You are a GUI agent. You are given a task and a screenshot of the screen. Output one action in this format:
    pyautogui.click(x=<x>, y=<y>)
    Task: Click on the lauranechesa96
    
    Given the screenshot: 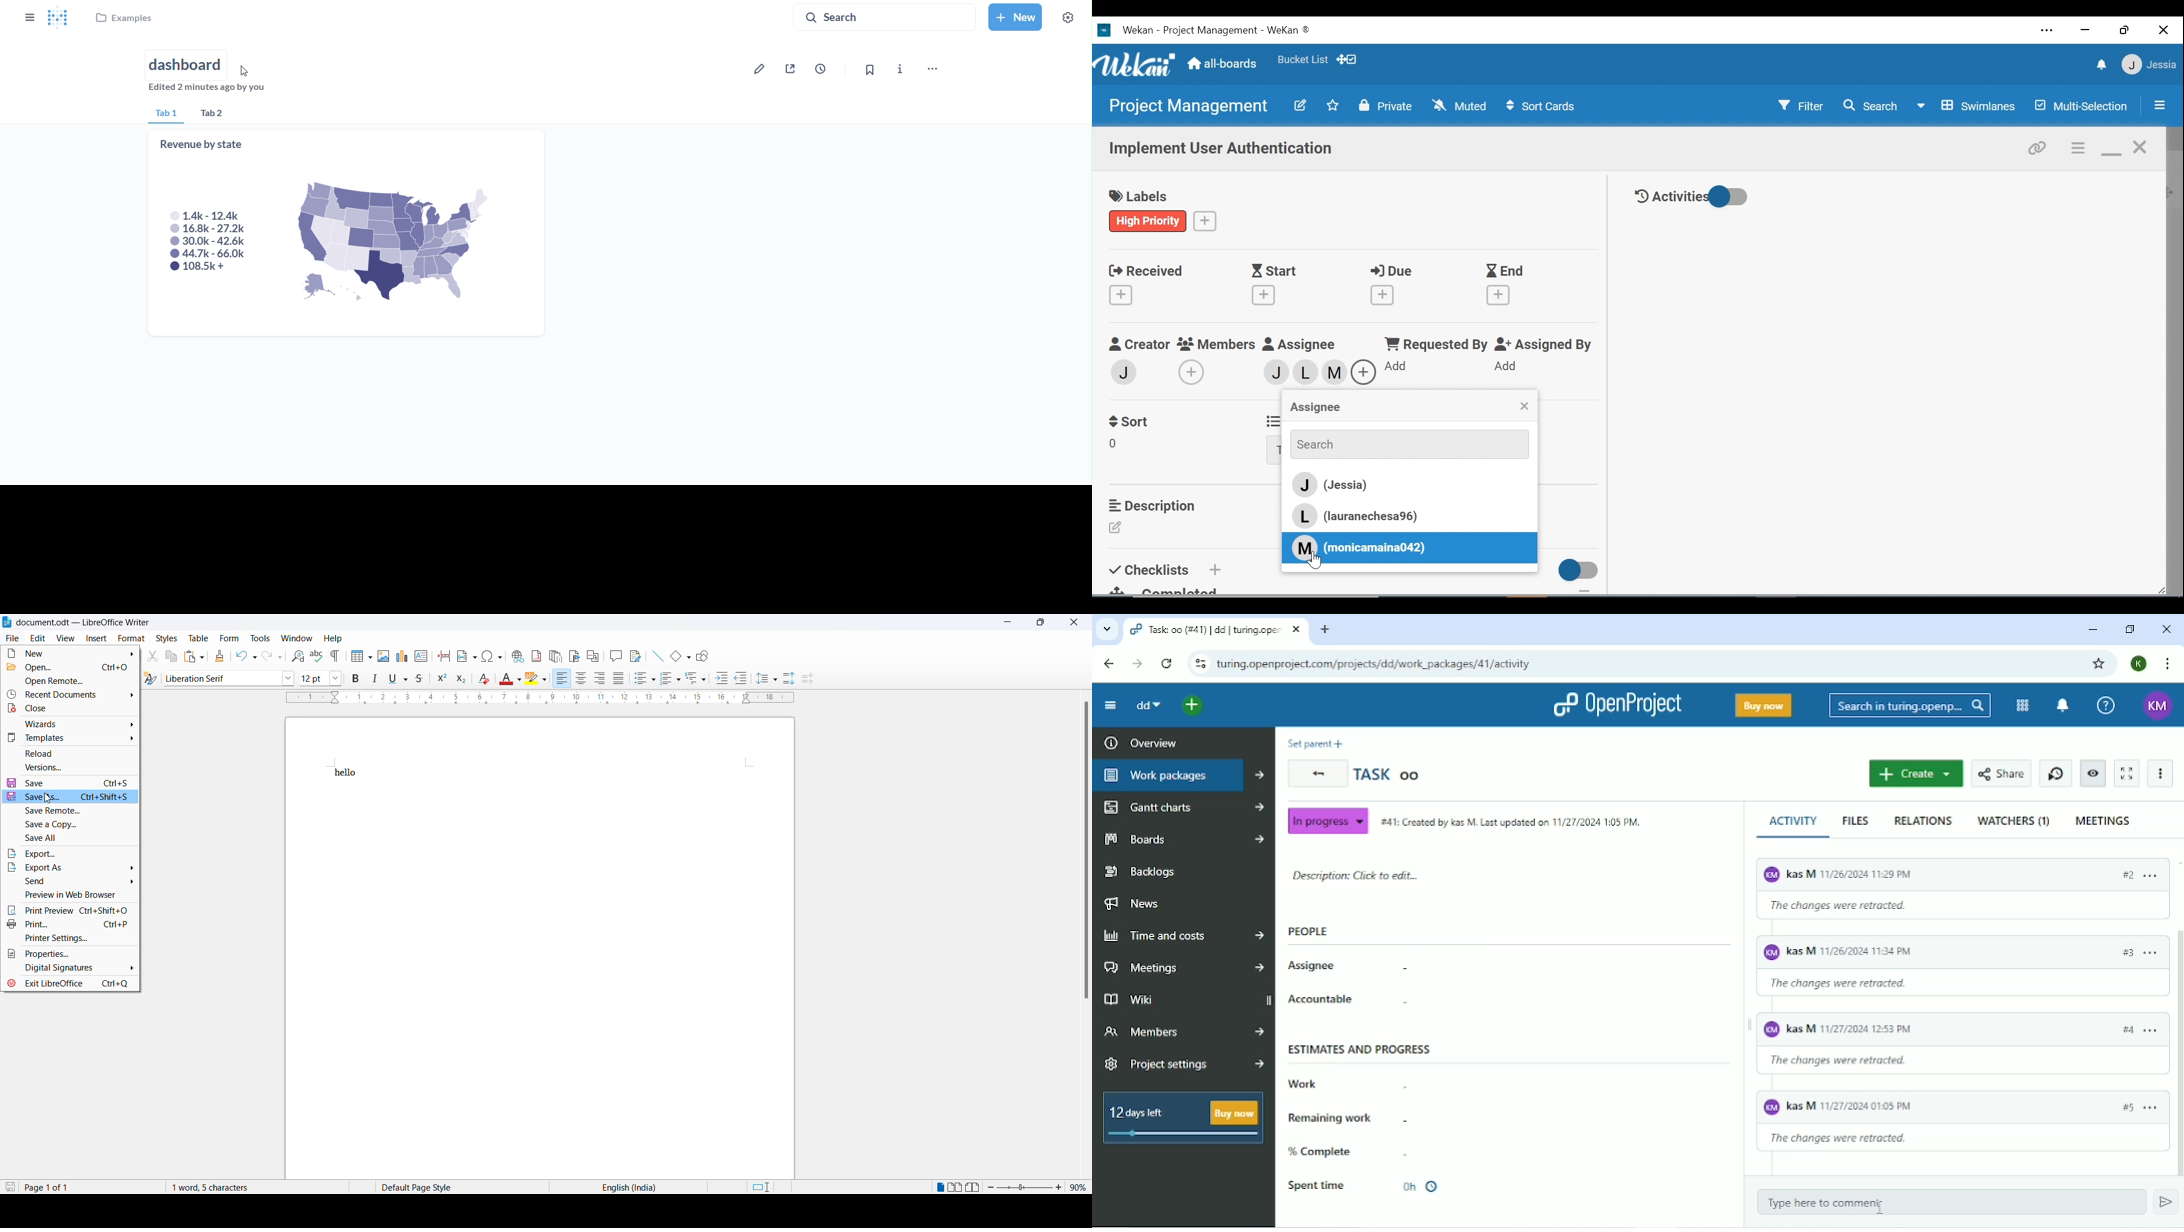 What is the action you would take?
    pyautogui.click(x=1309, y=375)
    